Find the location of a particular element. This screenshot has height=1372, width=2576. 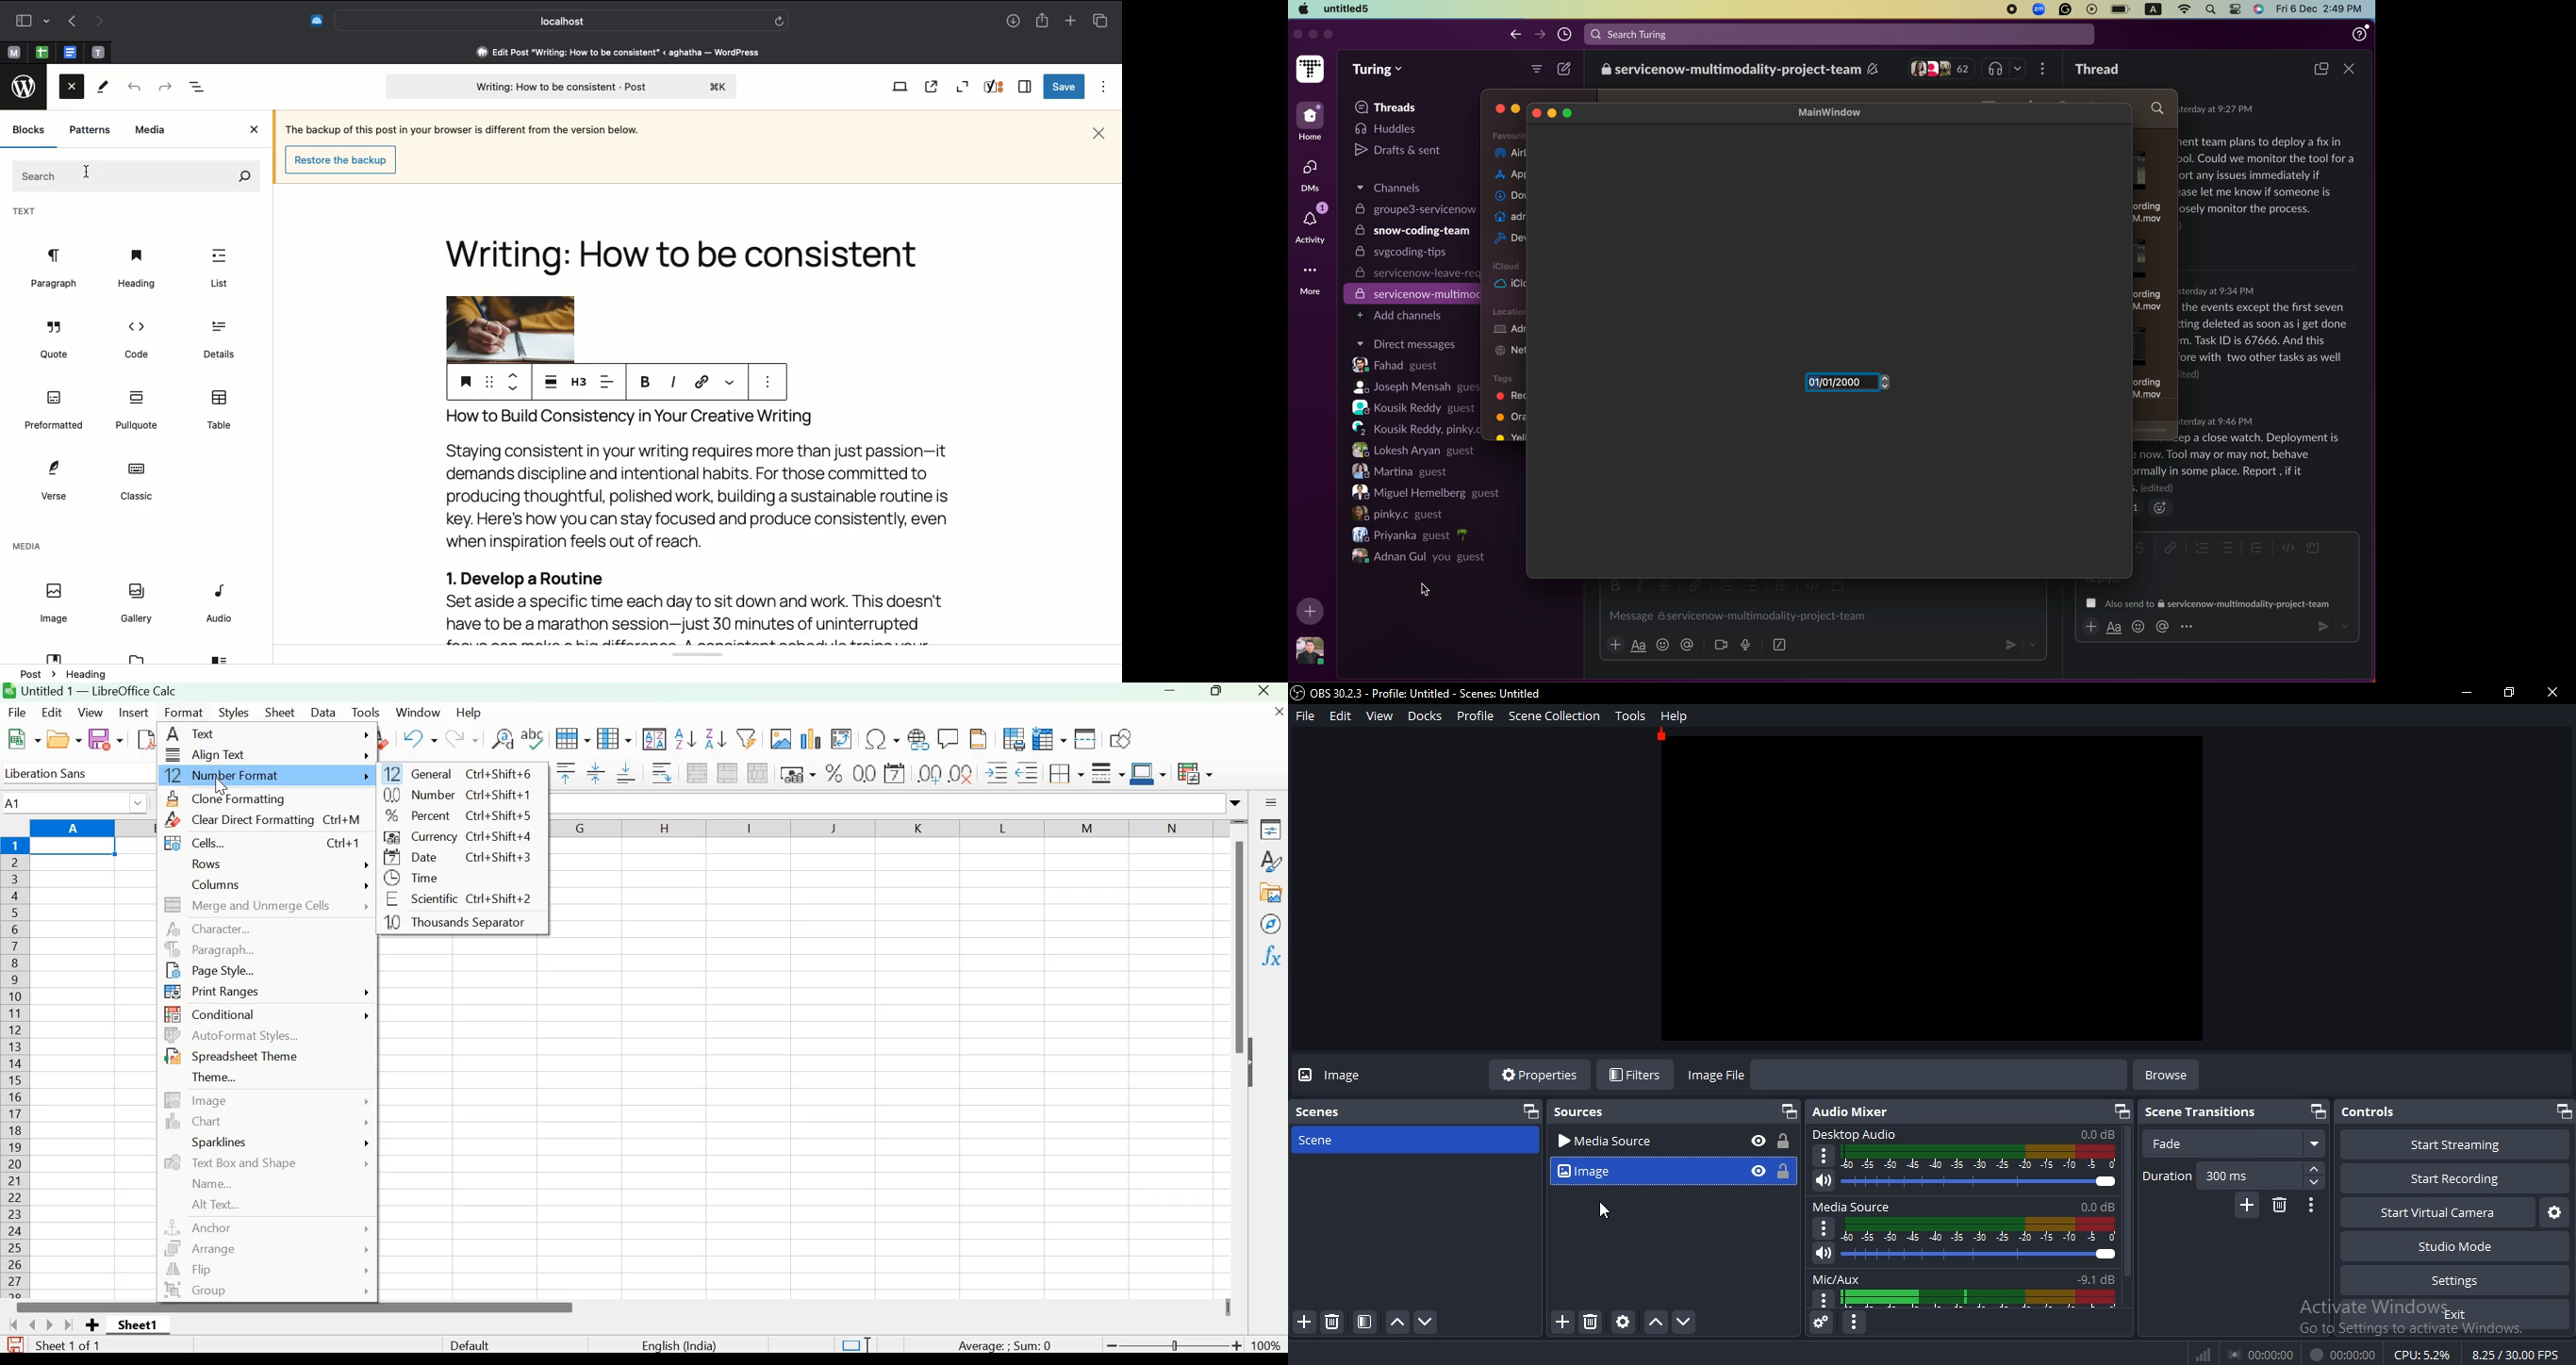

message is located at coordinates (1736, 615).